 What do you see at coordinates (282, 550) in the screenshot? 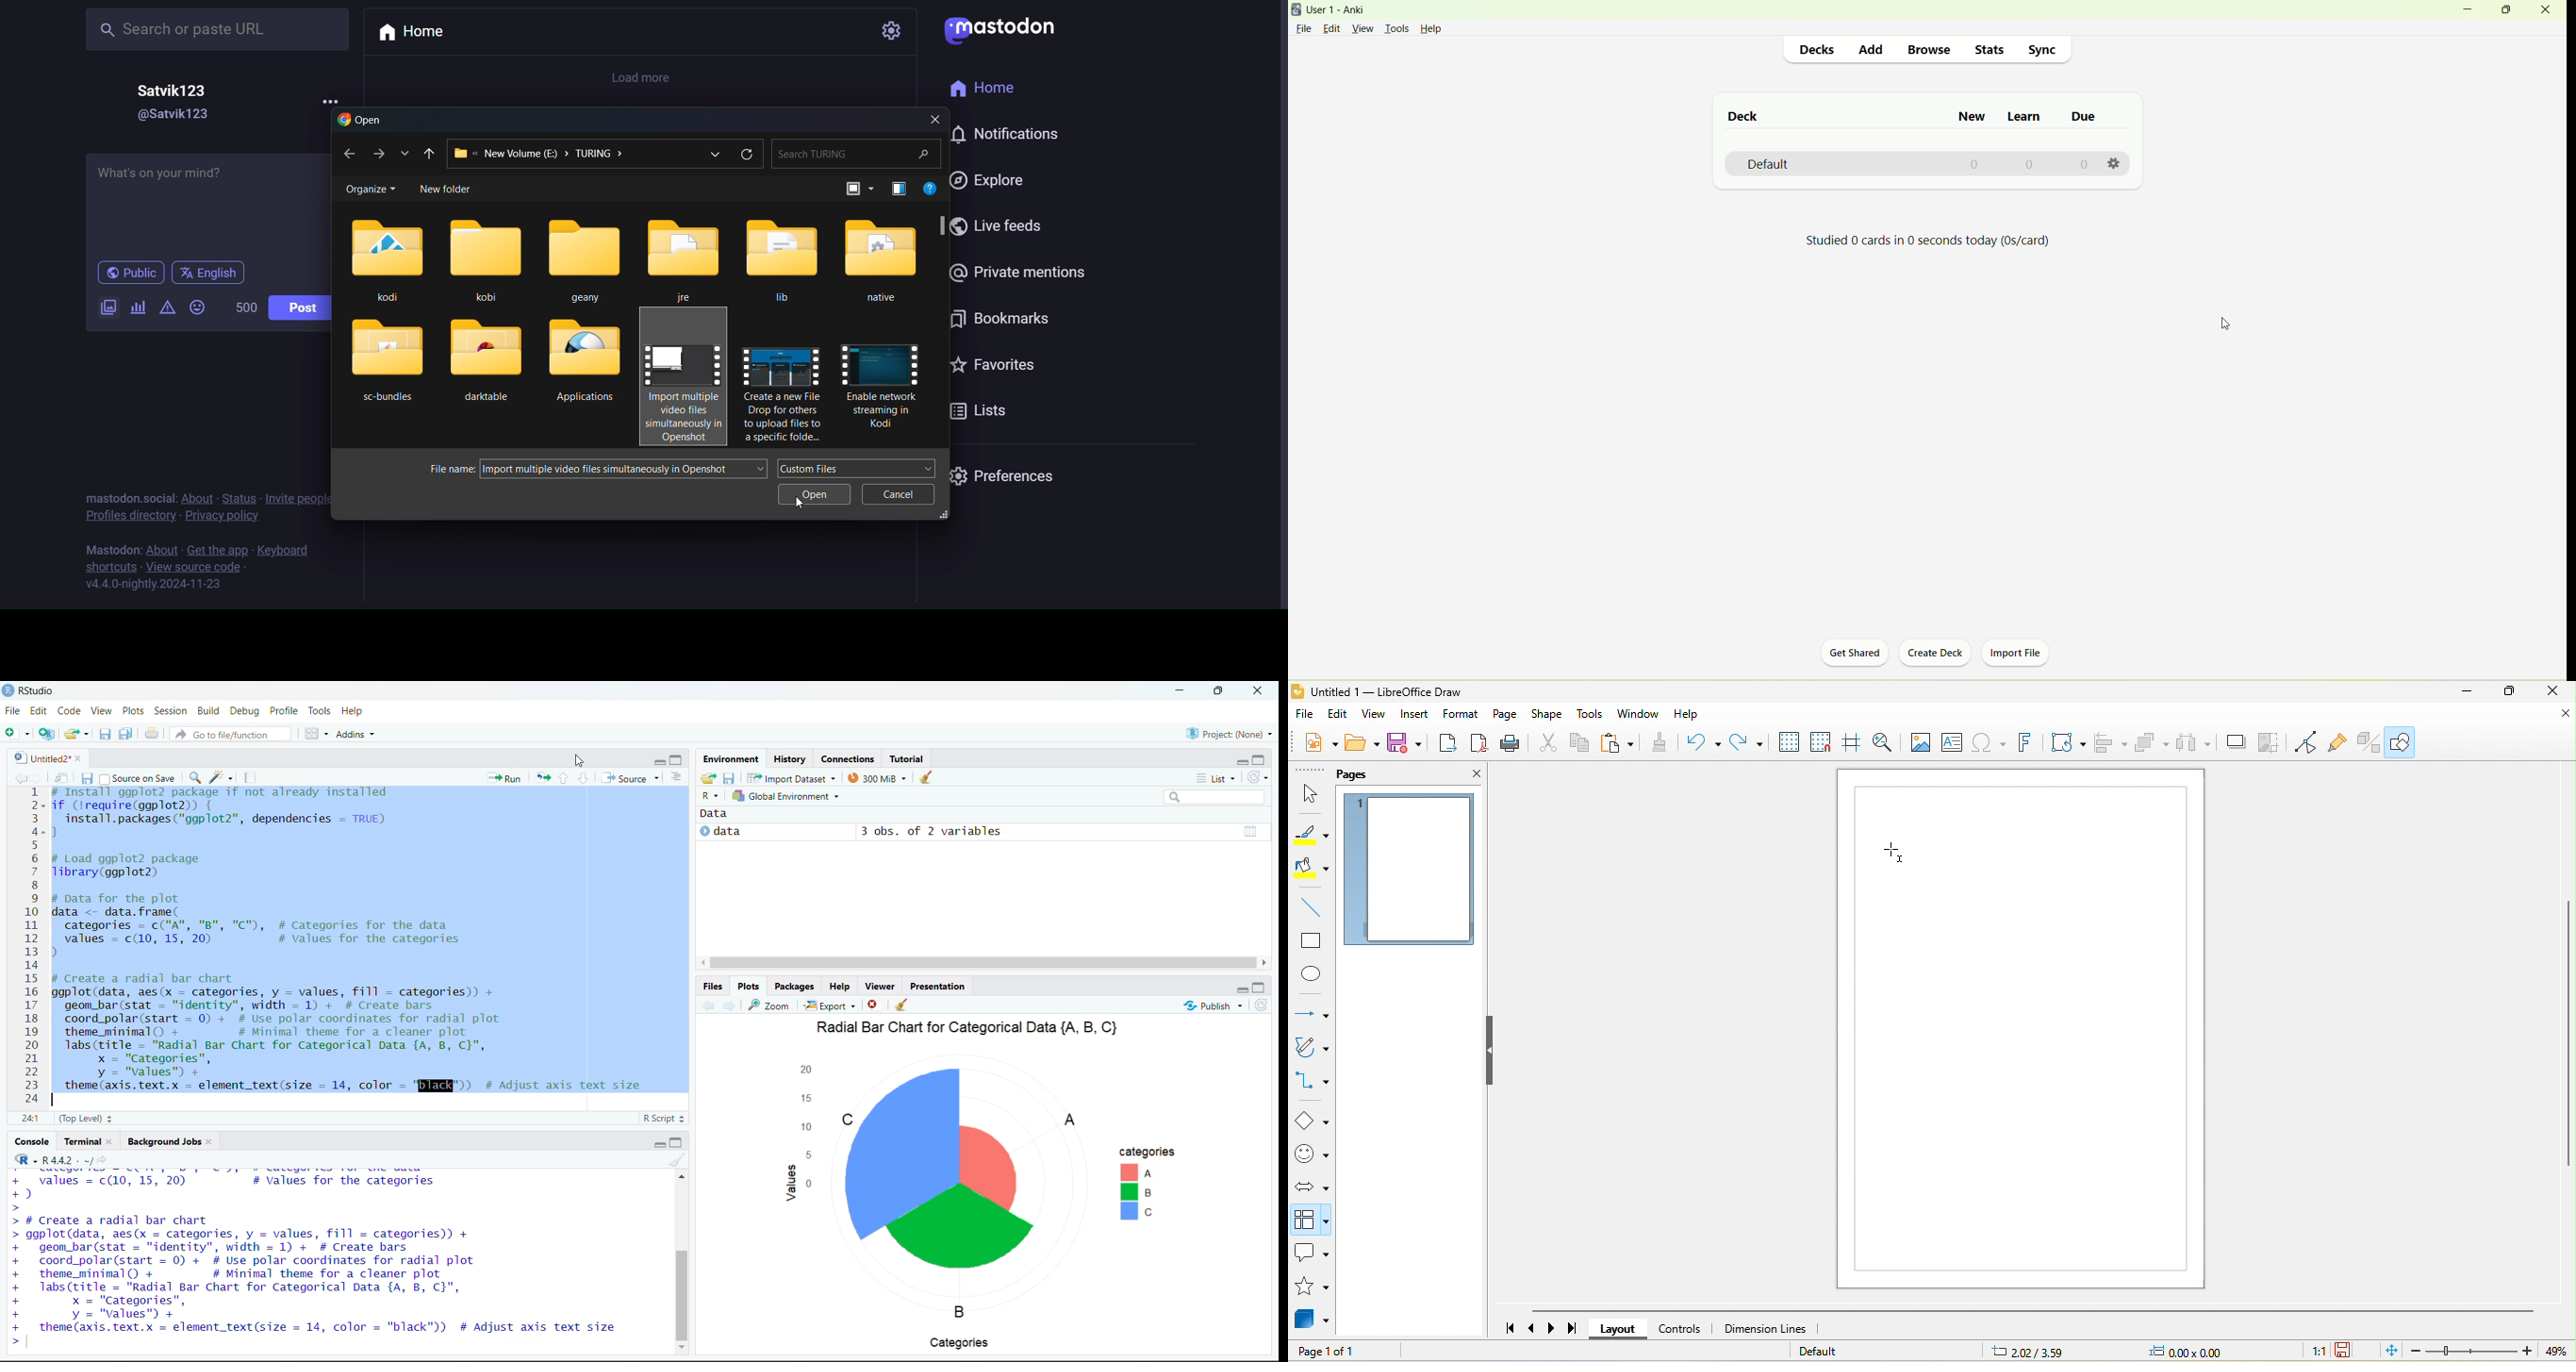
I see `keyboard` at bounding box center [282, 550].